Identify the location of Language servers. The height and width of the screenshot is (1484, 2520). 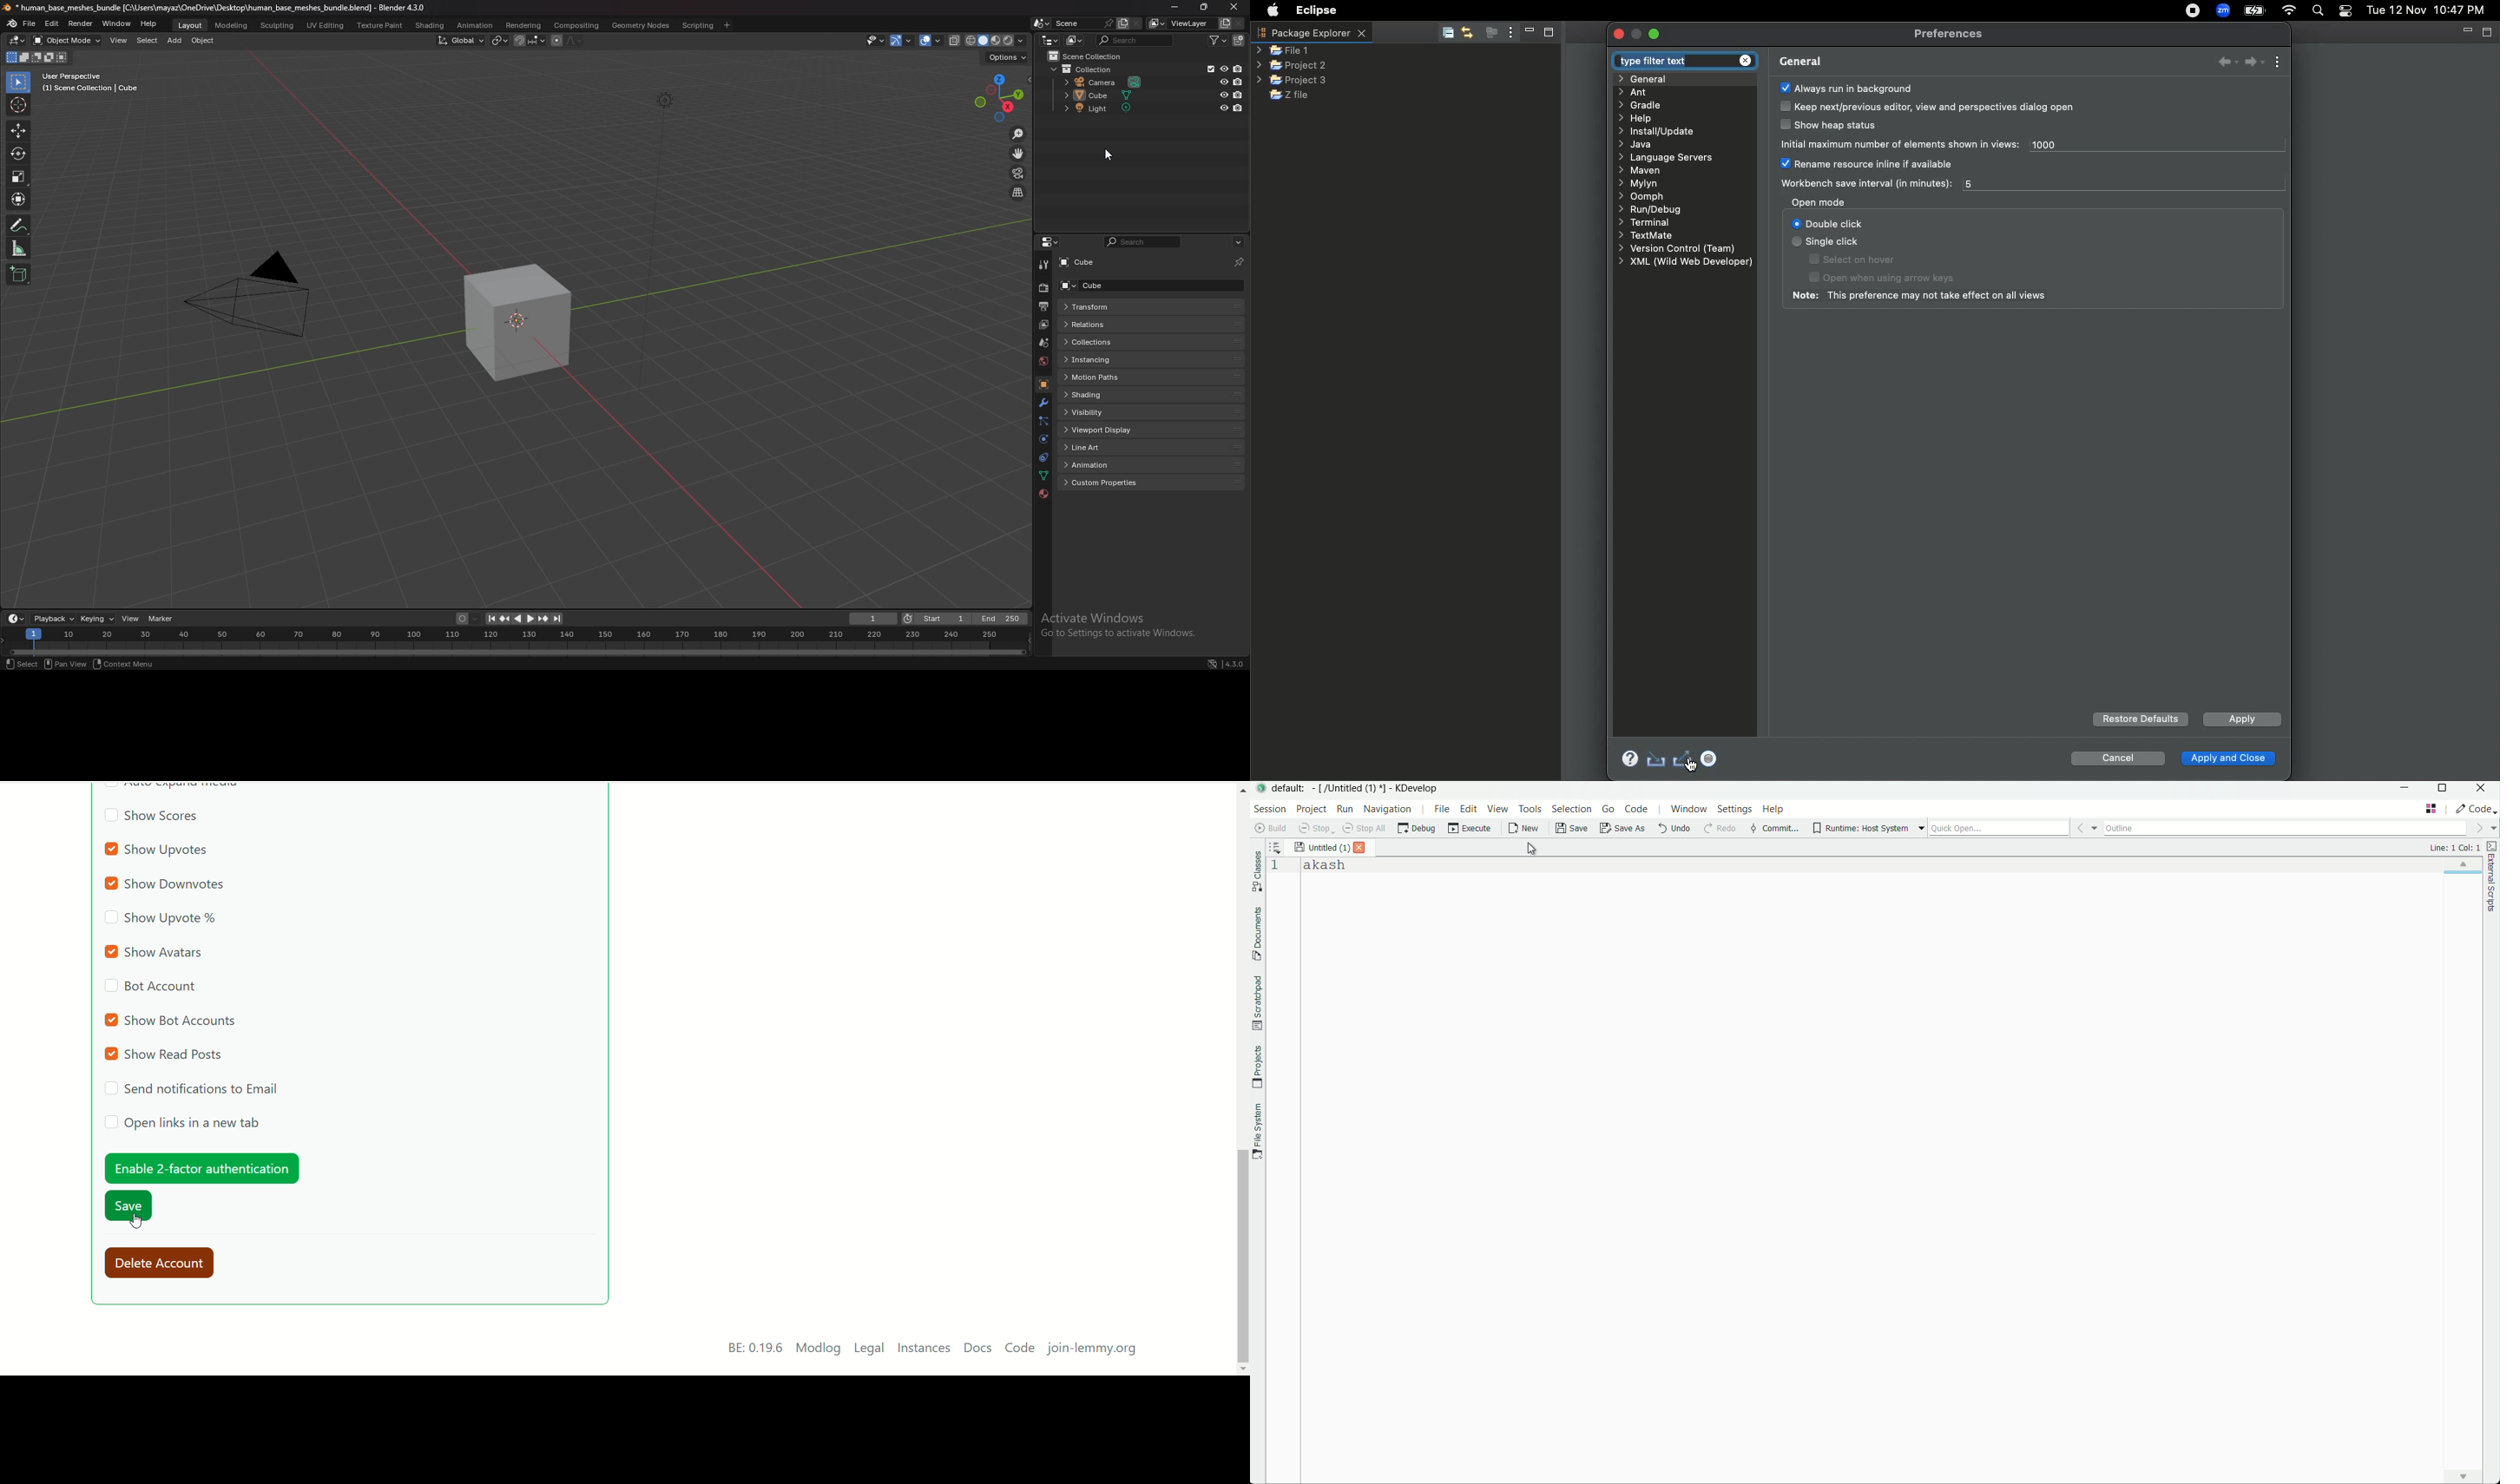
(1671, 158).